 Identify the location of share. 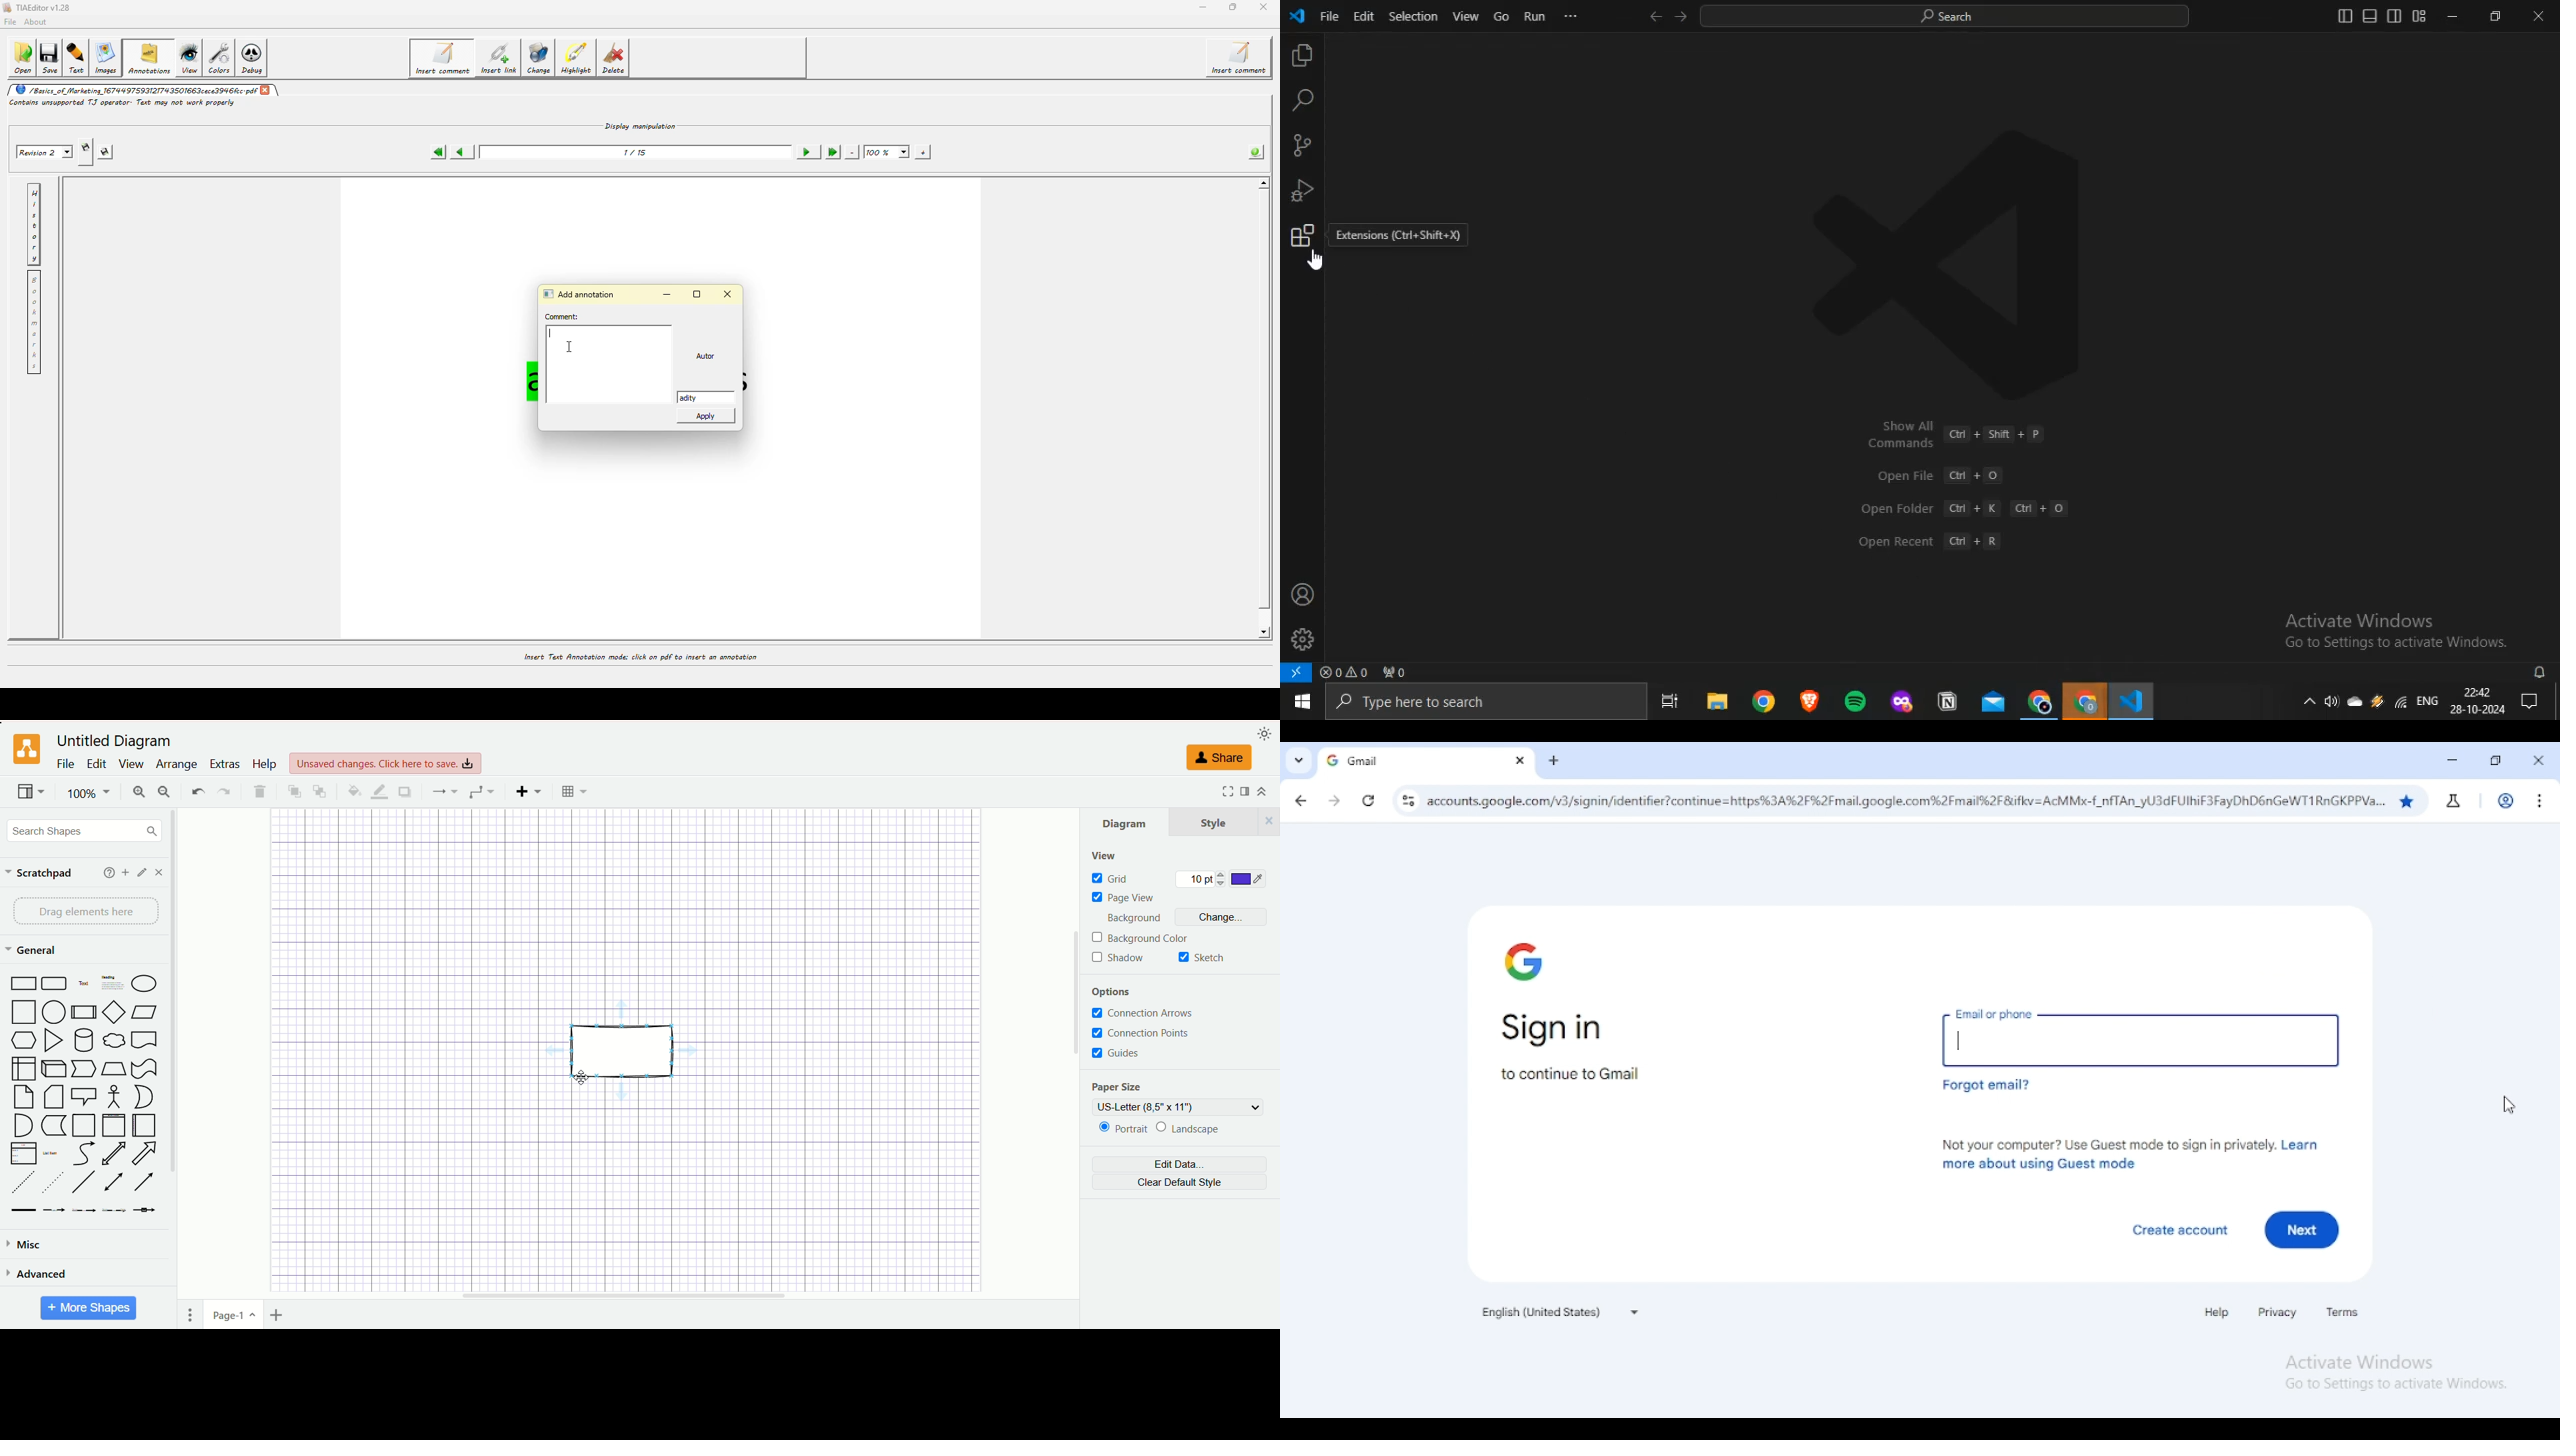
(1222, 758).